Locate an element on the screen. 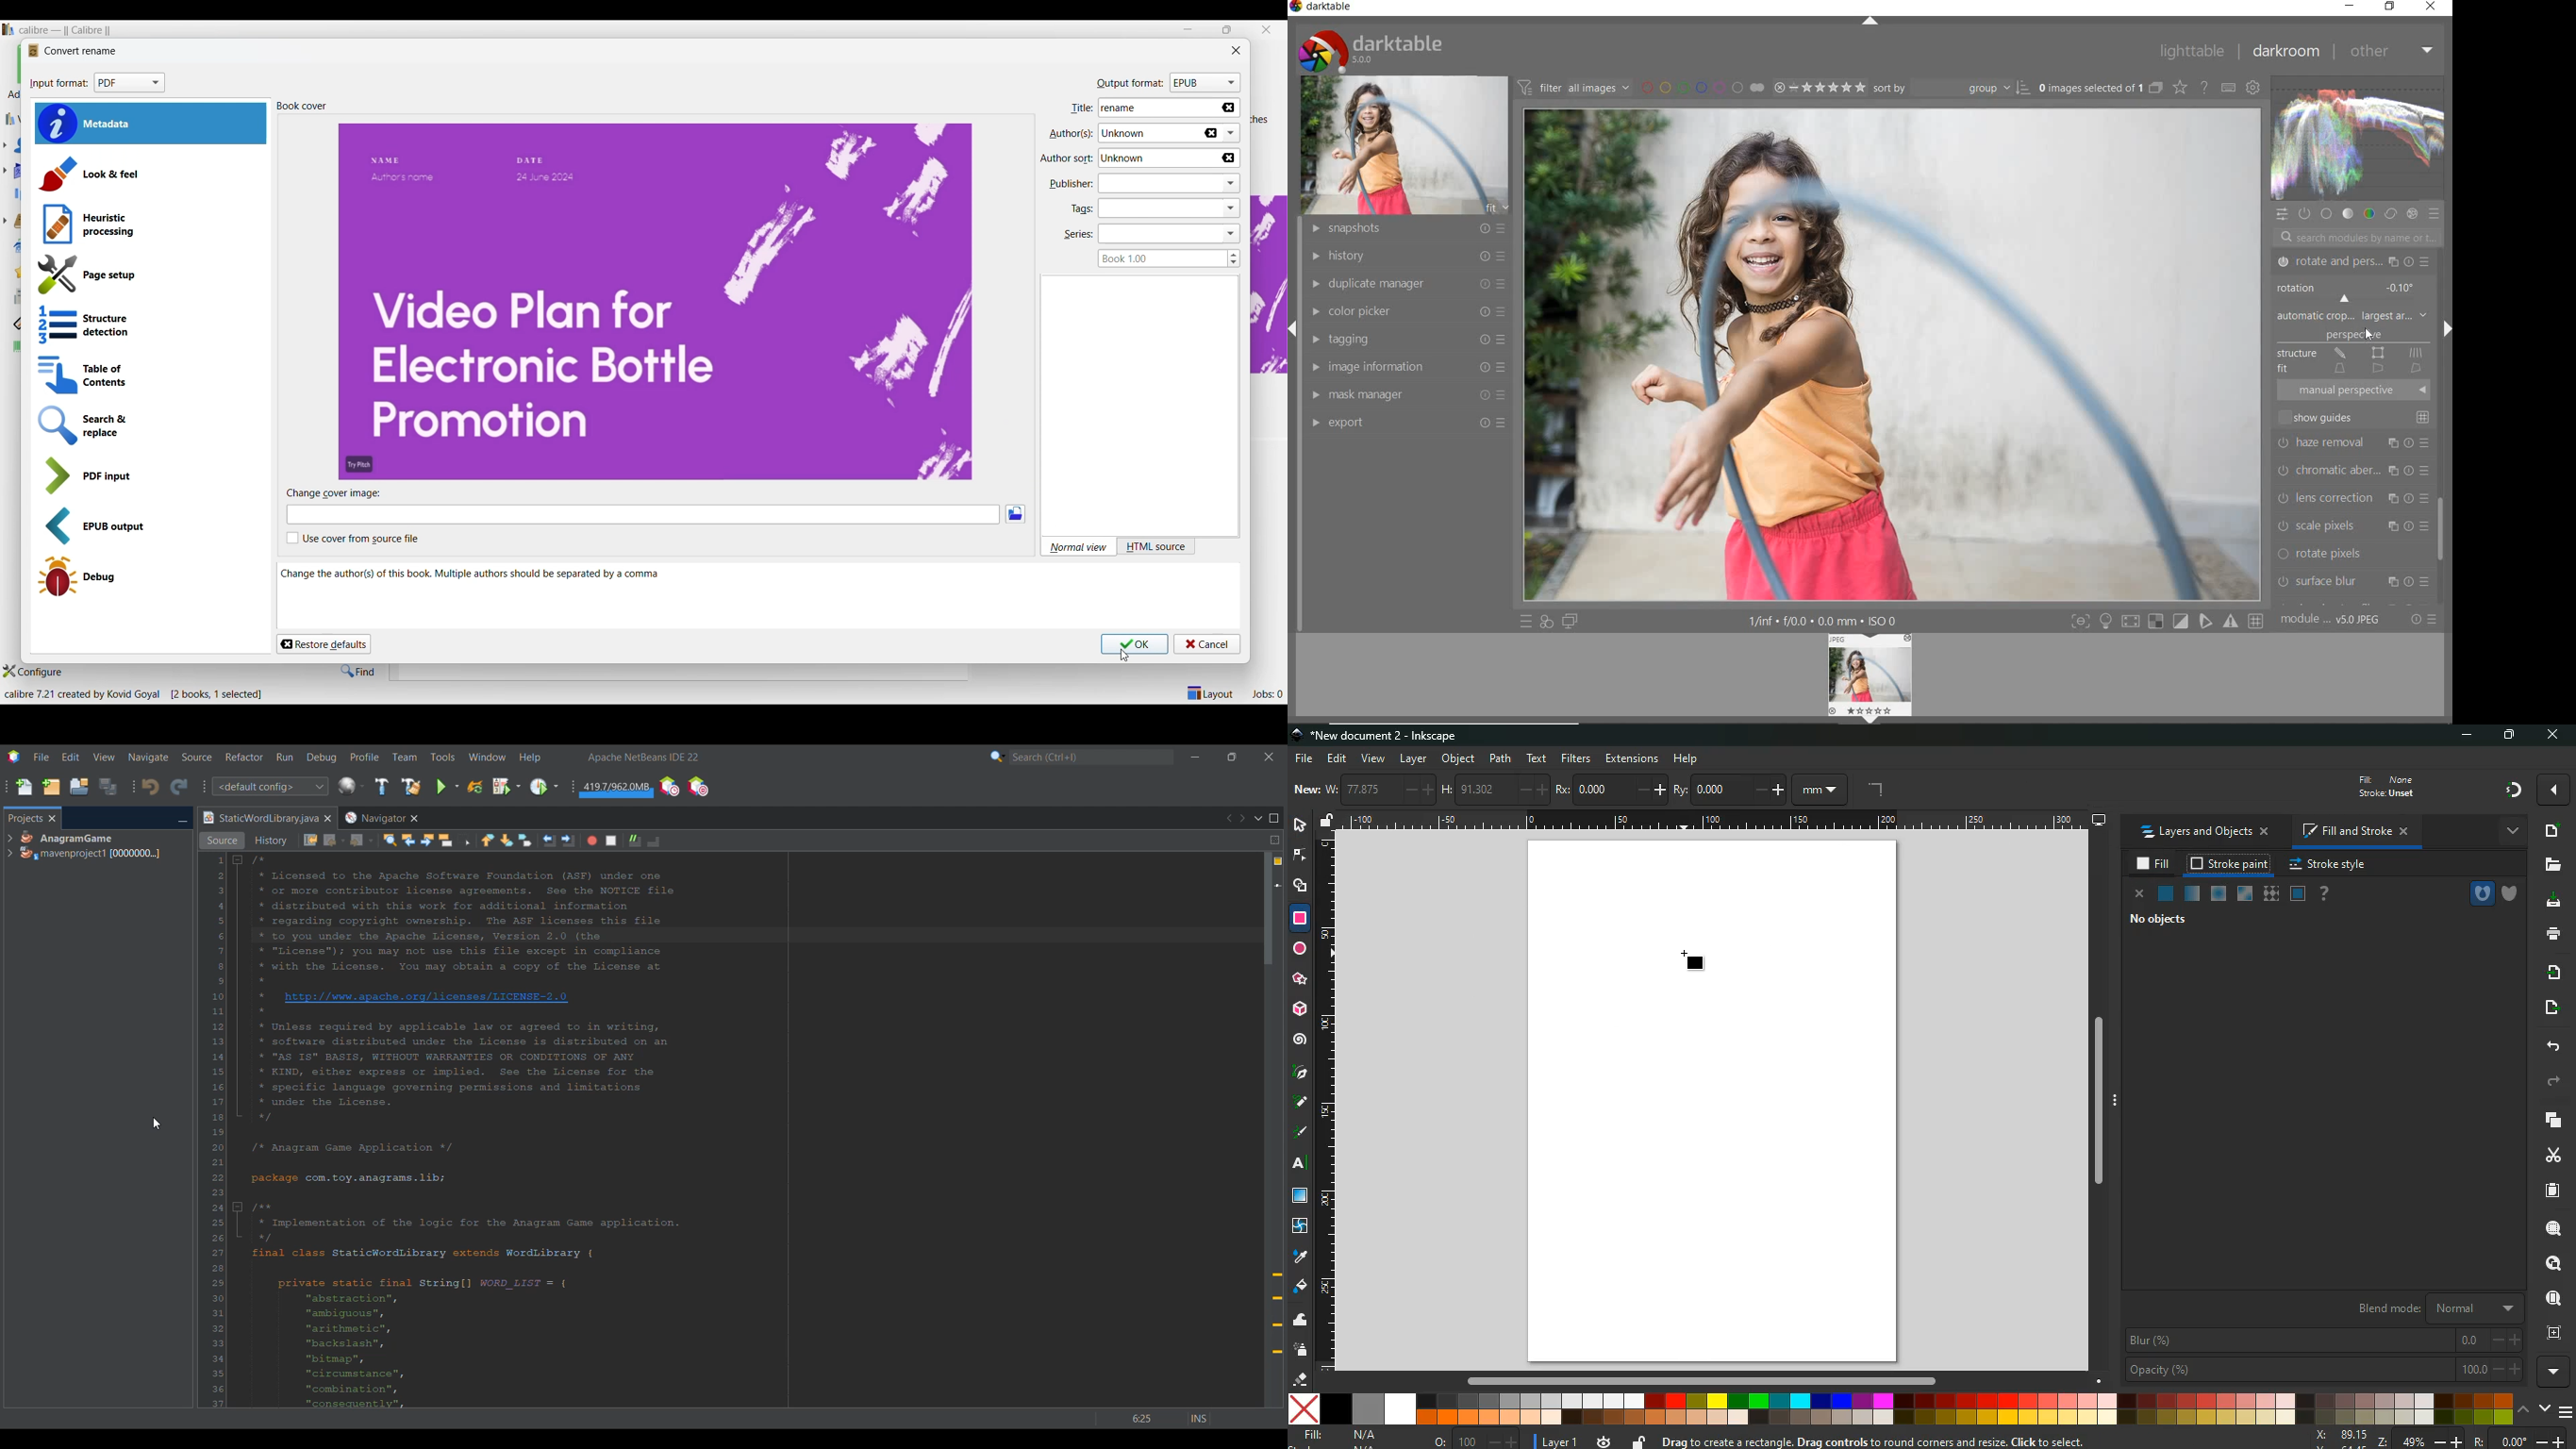 Image resolution: width=2576 pixels, height=1456 pixels. inkscape is located at coordinates (1392, 735).